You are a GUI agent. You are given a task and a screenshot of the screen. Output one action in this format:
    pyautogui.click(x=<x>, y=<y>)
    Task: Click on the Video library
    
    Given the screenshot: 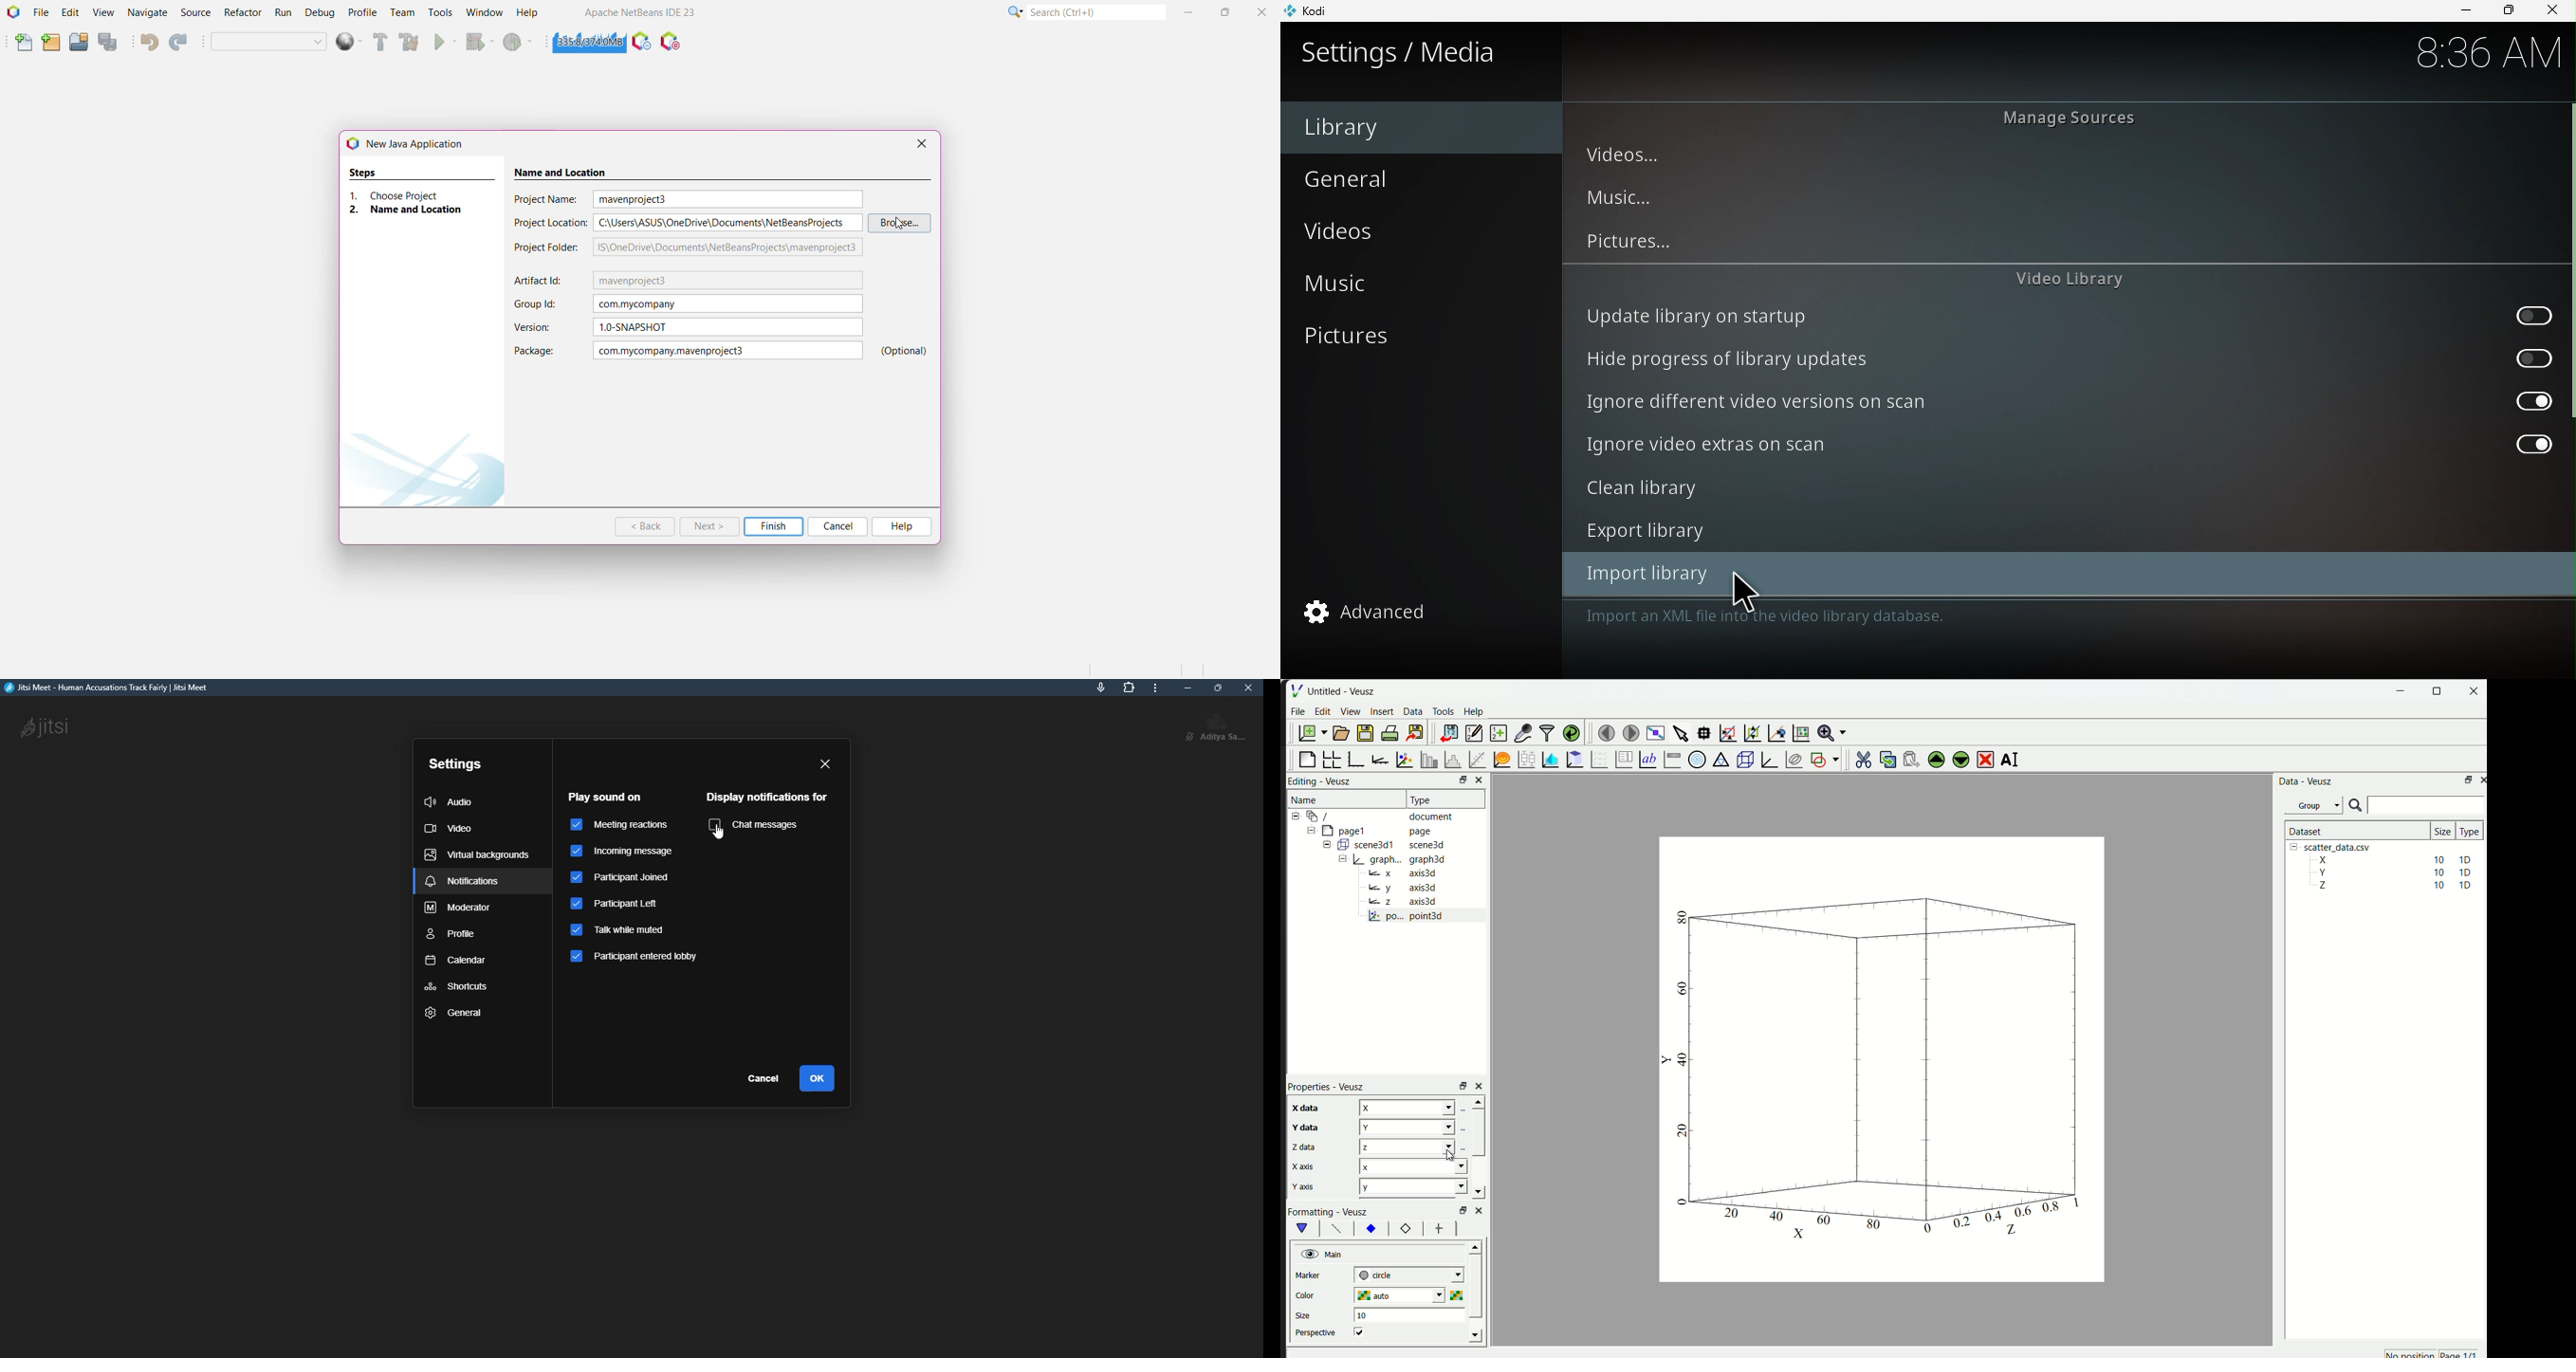 What is the action you would take?
    pyautogui.click(x=2070, y=280)
    